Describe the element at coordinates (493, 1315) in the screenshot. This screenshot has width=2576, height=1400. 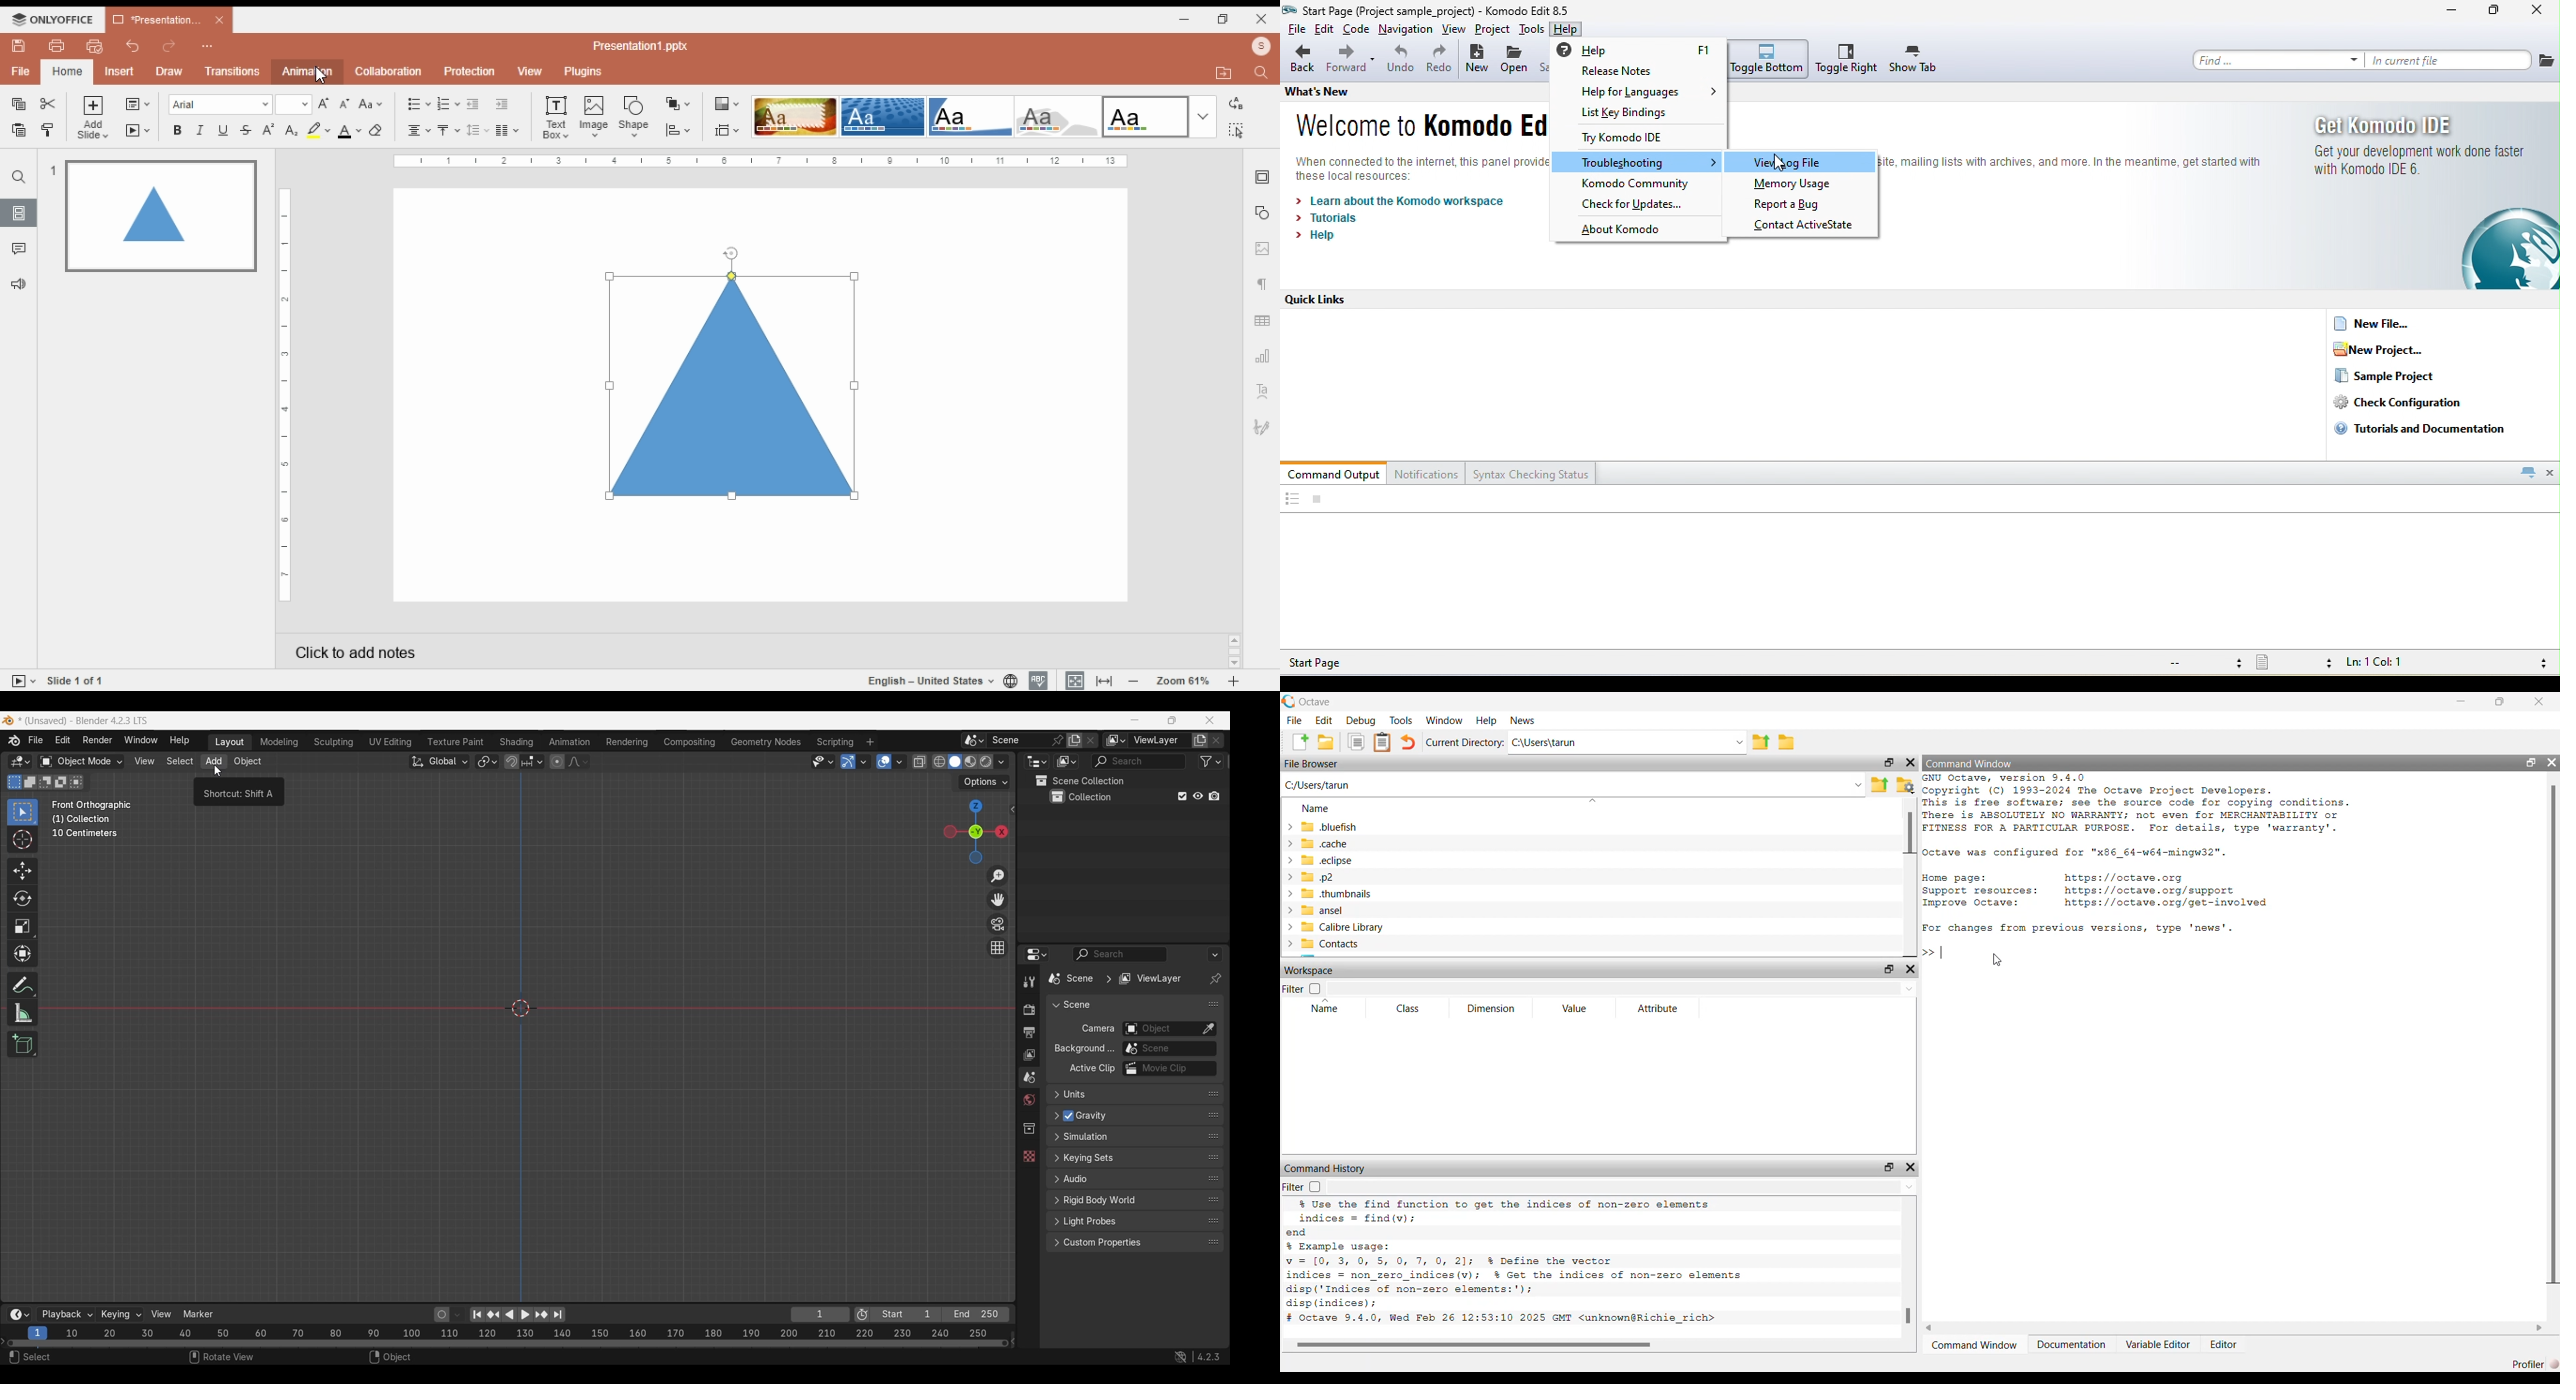
I see `Jump to key frame` at that location.